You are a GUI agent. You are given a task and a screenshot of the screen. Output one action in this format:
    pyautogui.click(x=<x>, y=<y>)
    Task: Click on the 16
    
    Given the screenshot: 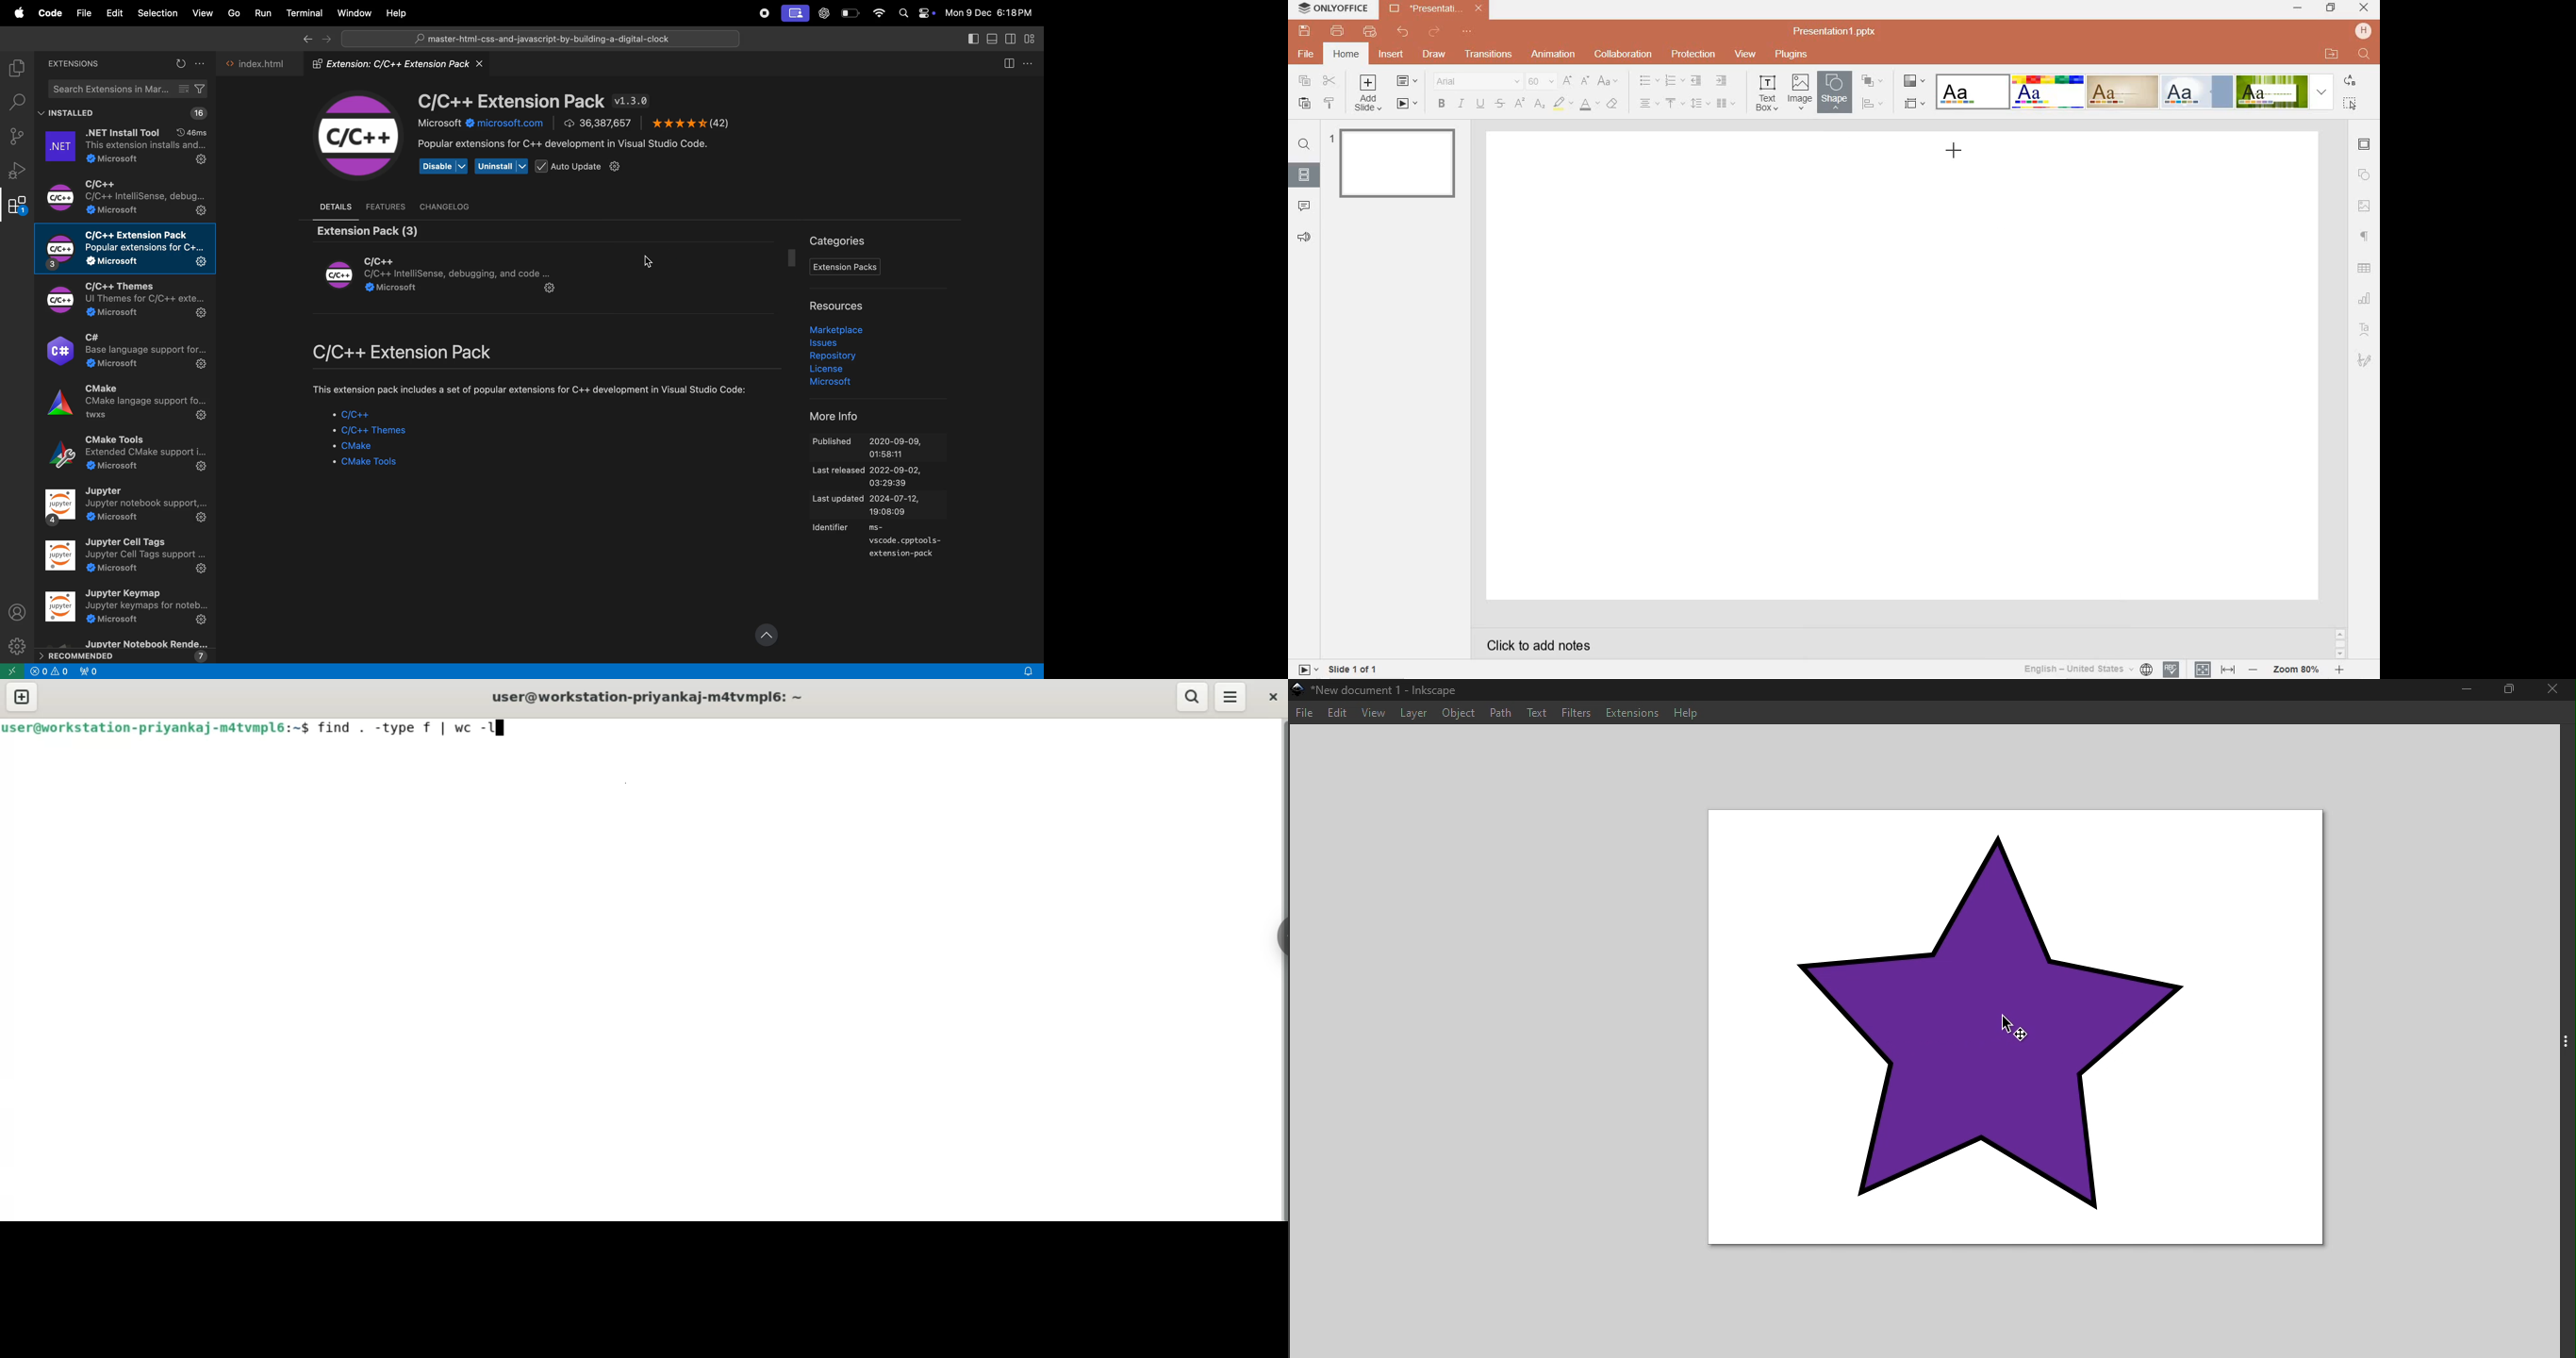 What is the action you would take?
    pyautogui.click(x=196, y=114)
    